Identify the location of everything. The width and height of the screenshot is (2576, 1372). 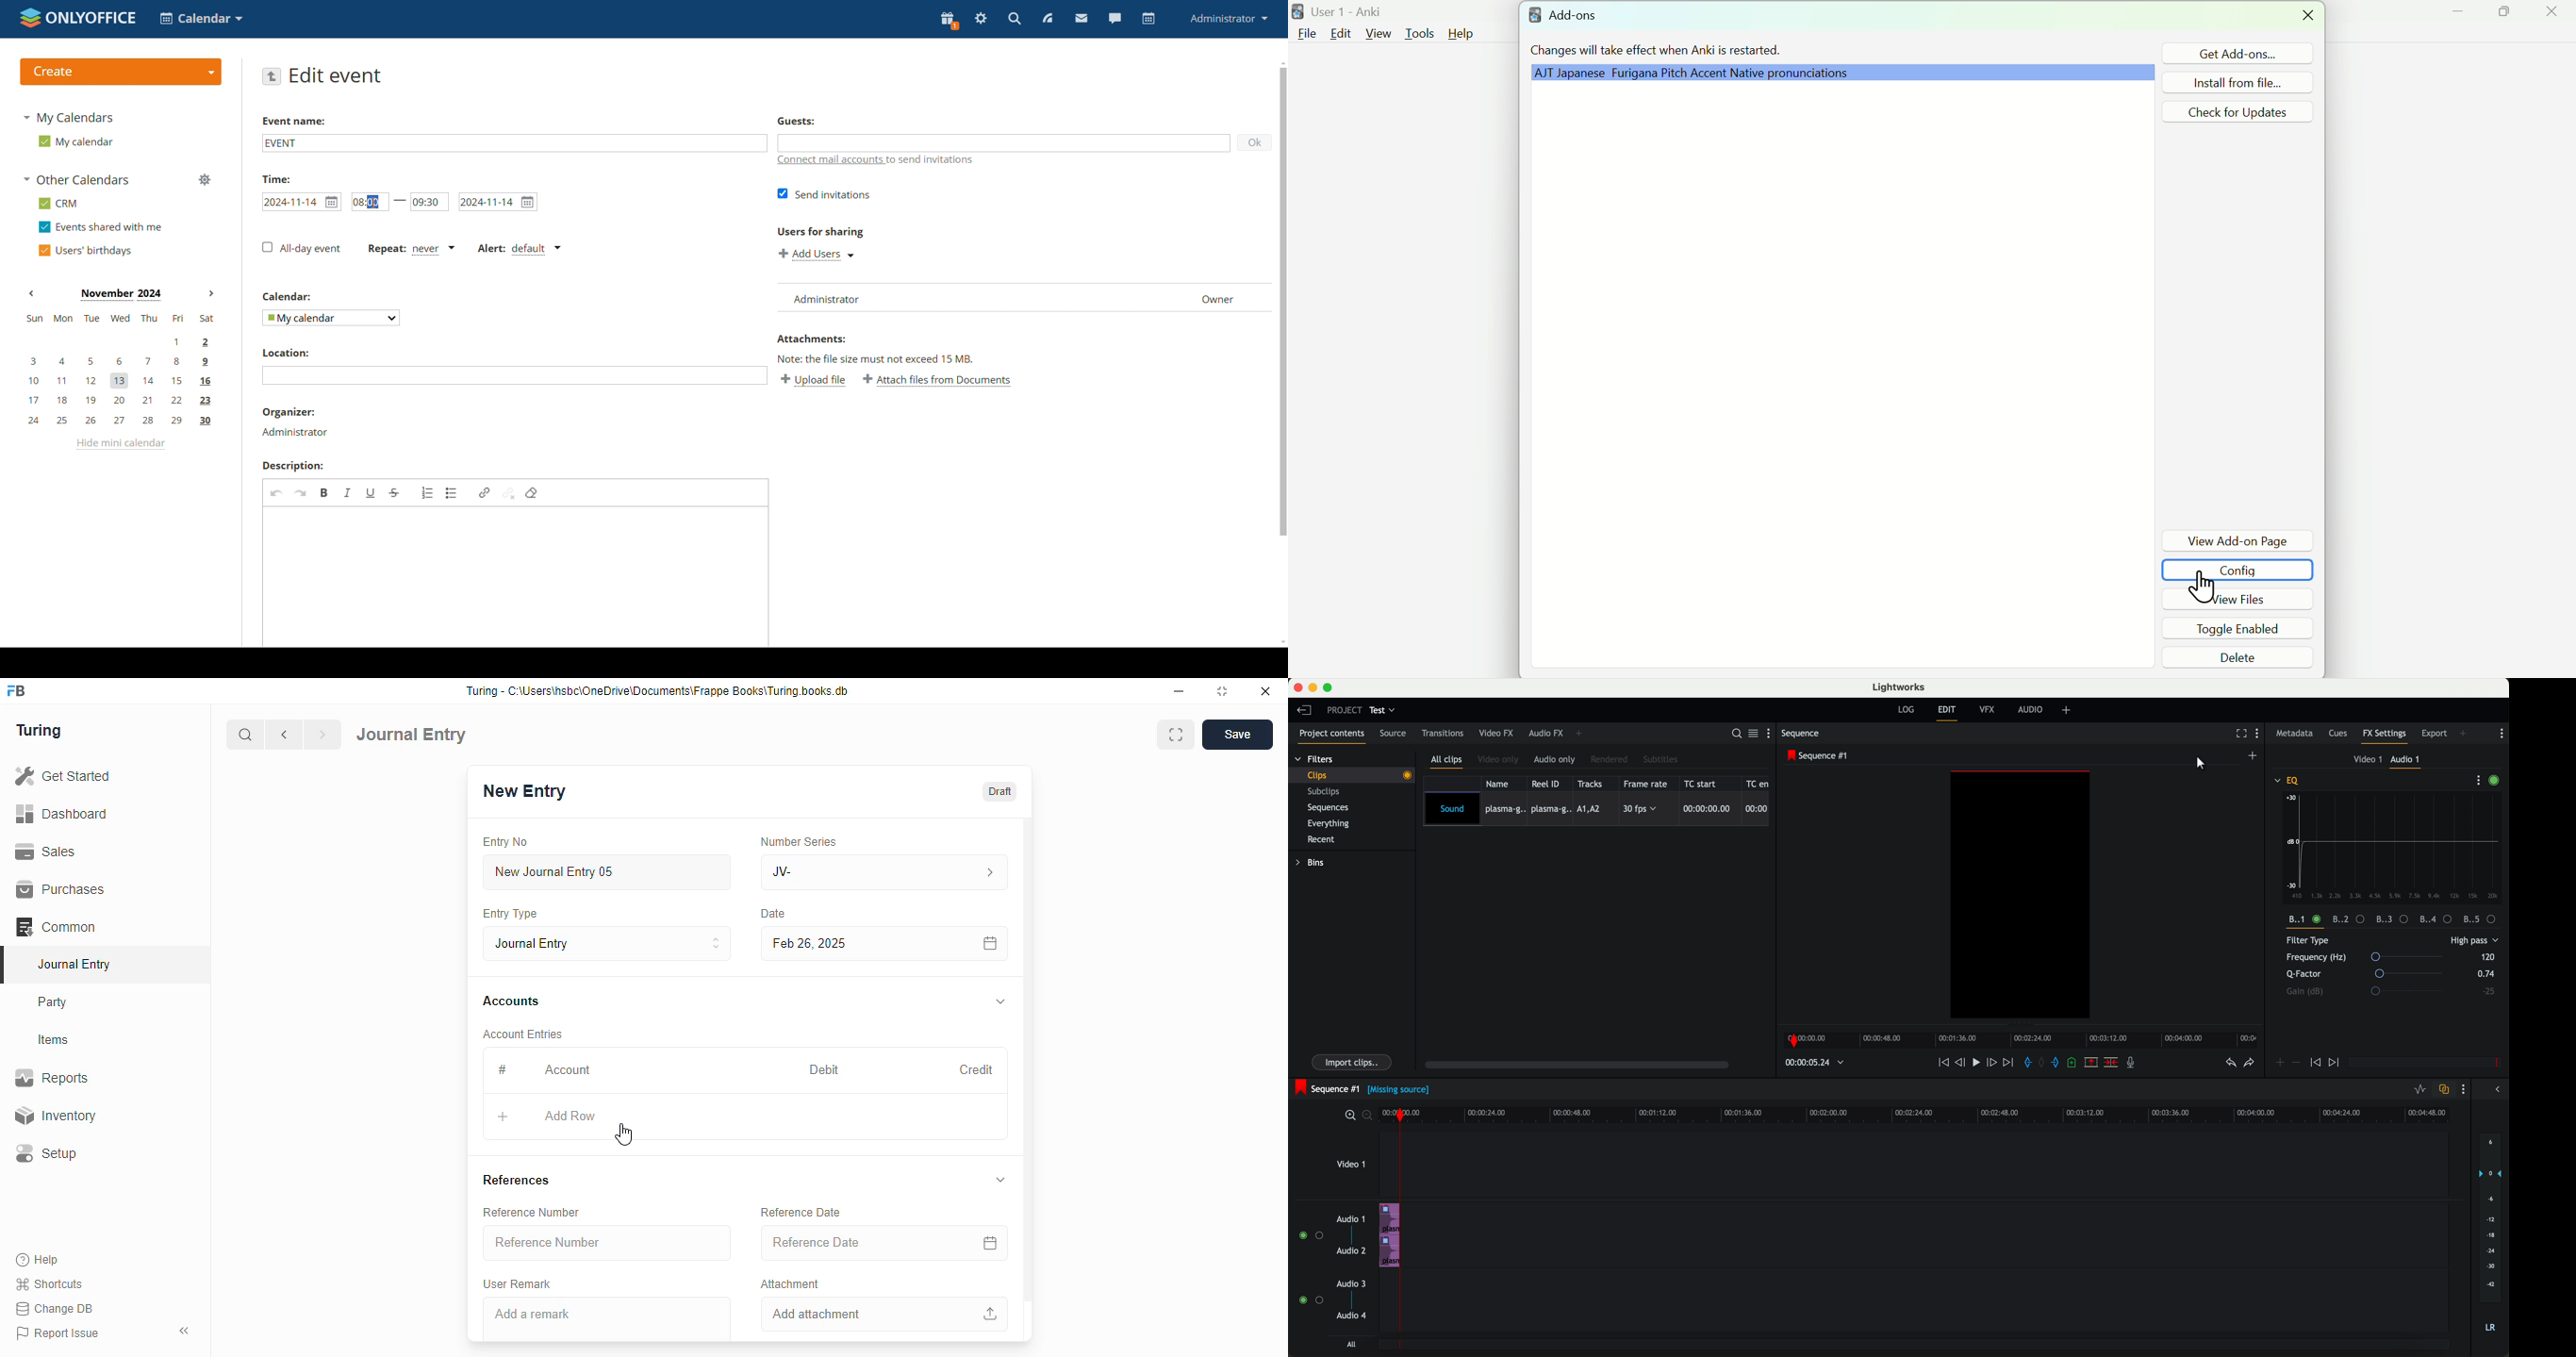
(1334, 823).